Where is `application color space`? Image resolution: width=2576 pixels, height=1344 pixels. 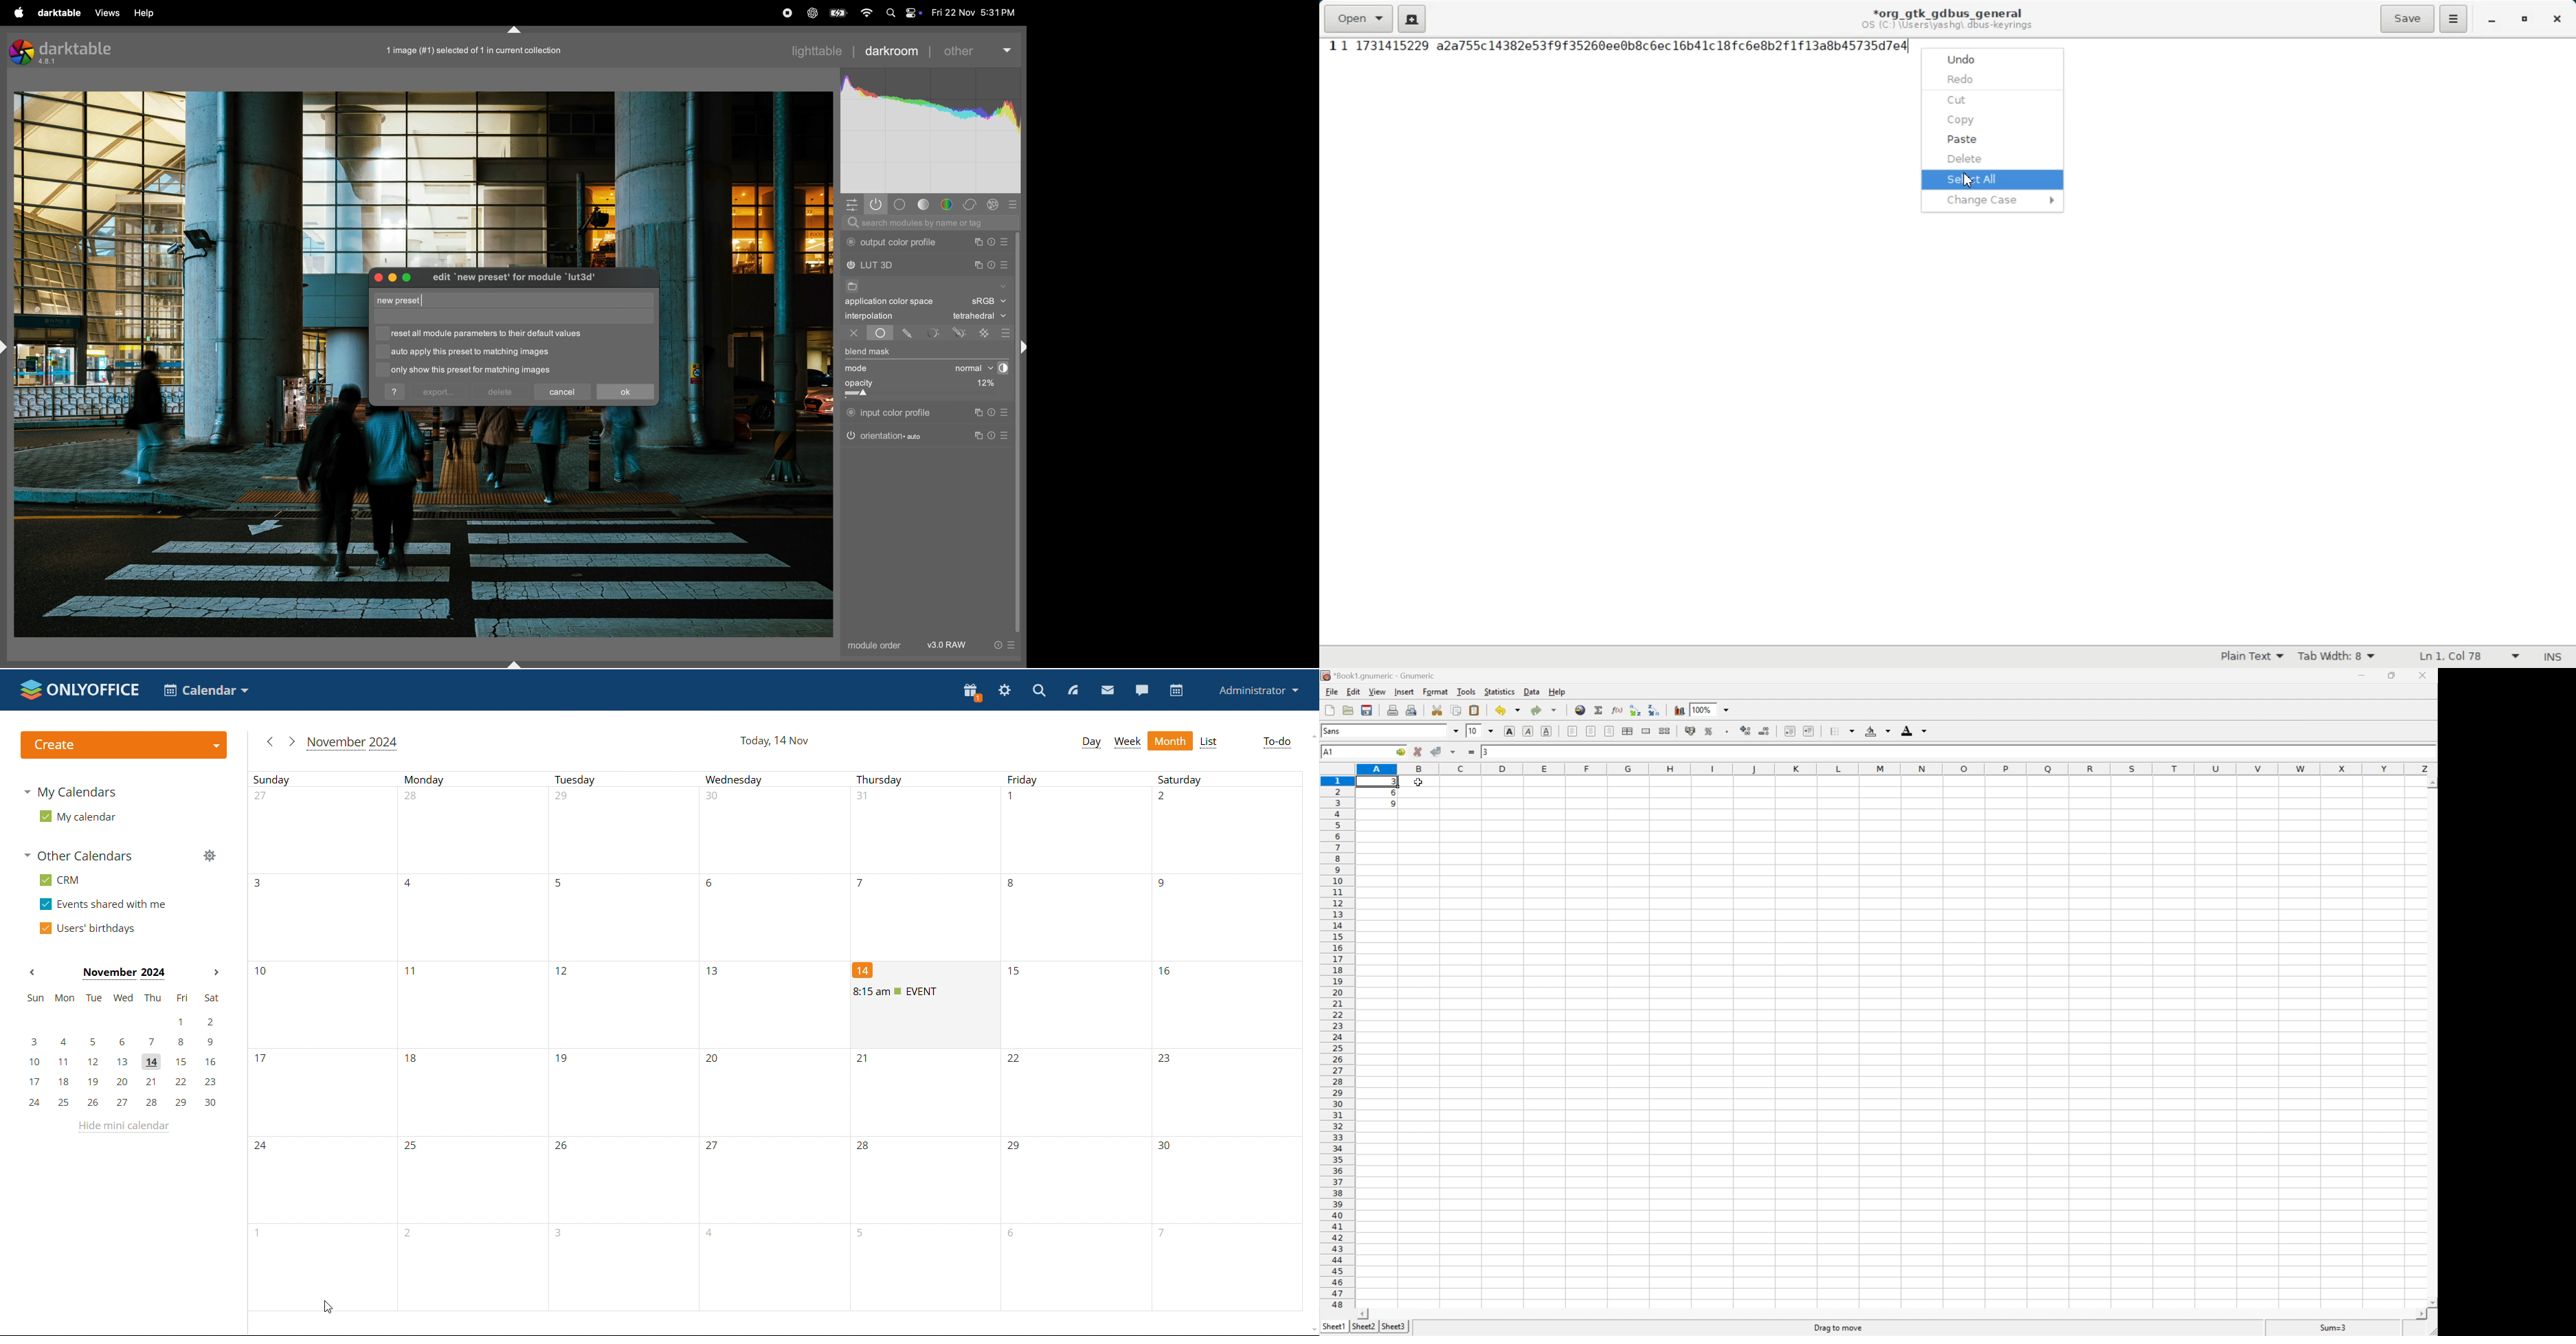 application color space is located at coordinates (897, 303).